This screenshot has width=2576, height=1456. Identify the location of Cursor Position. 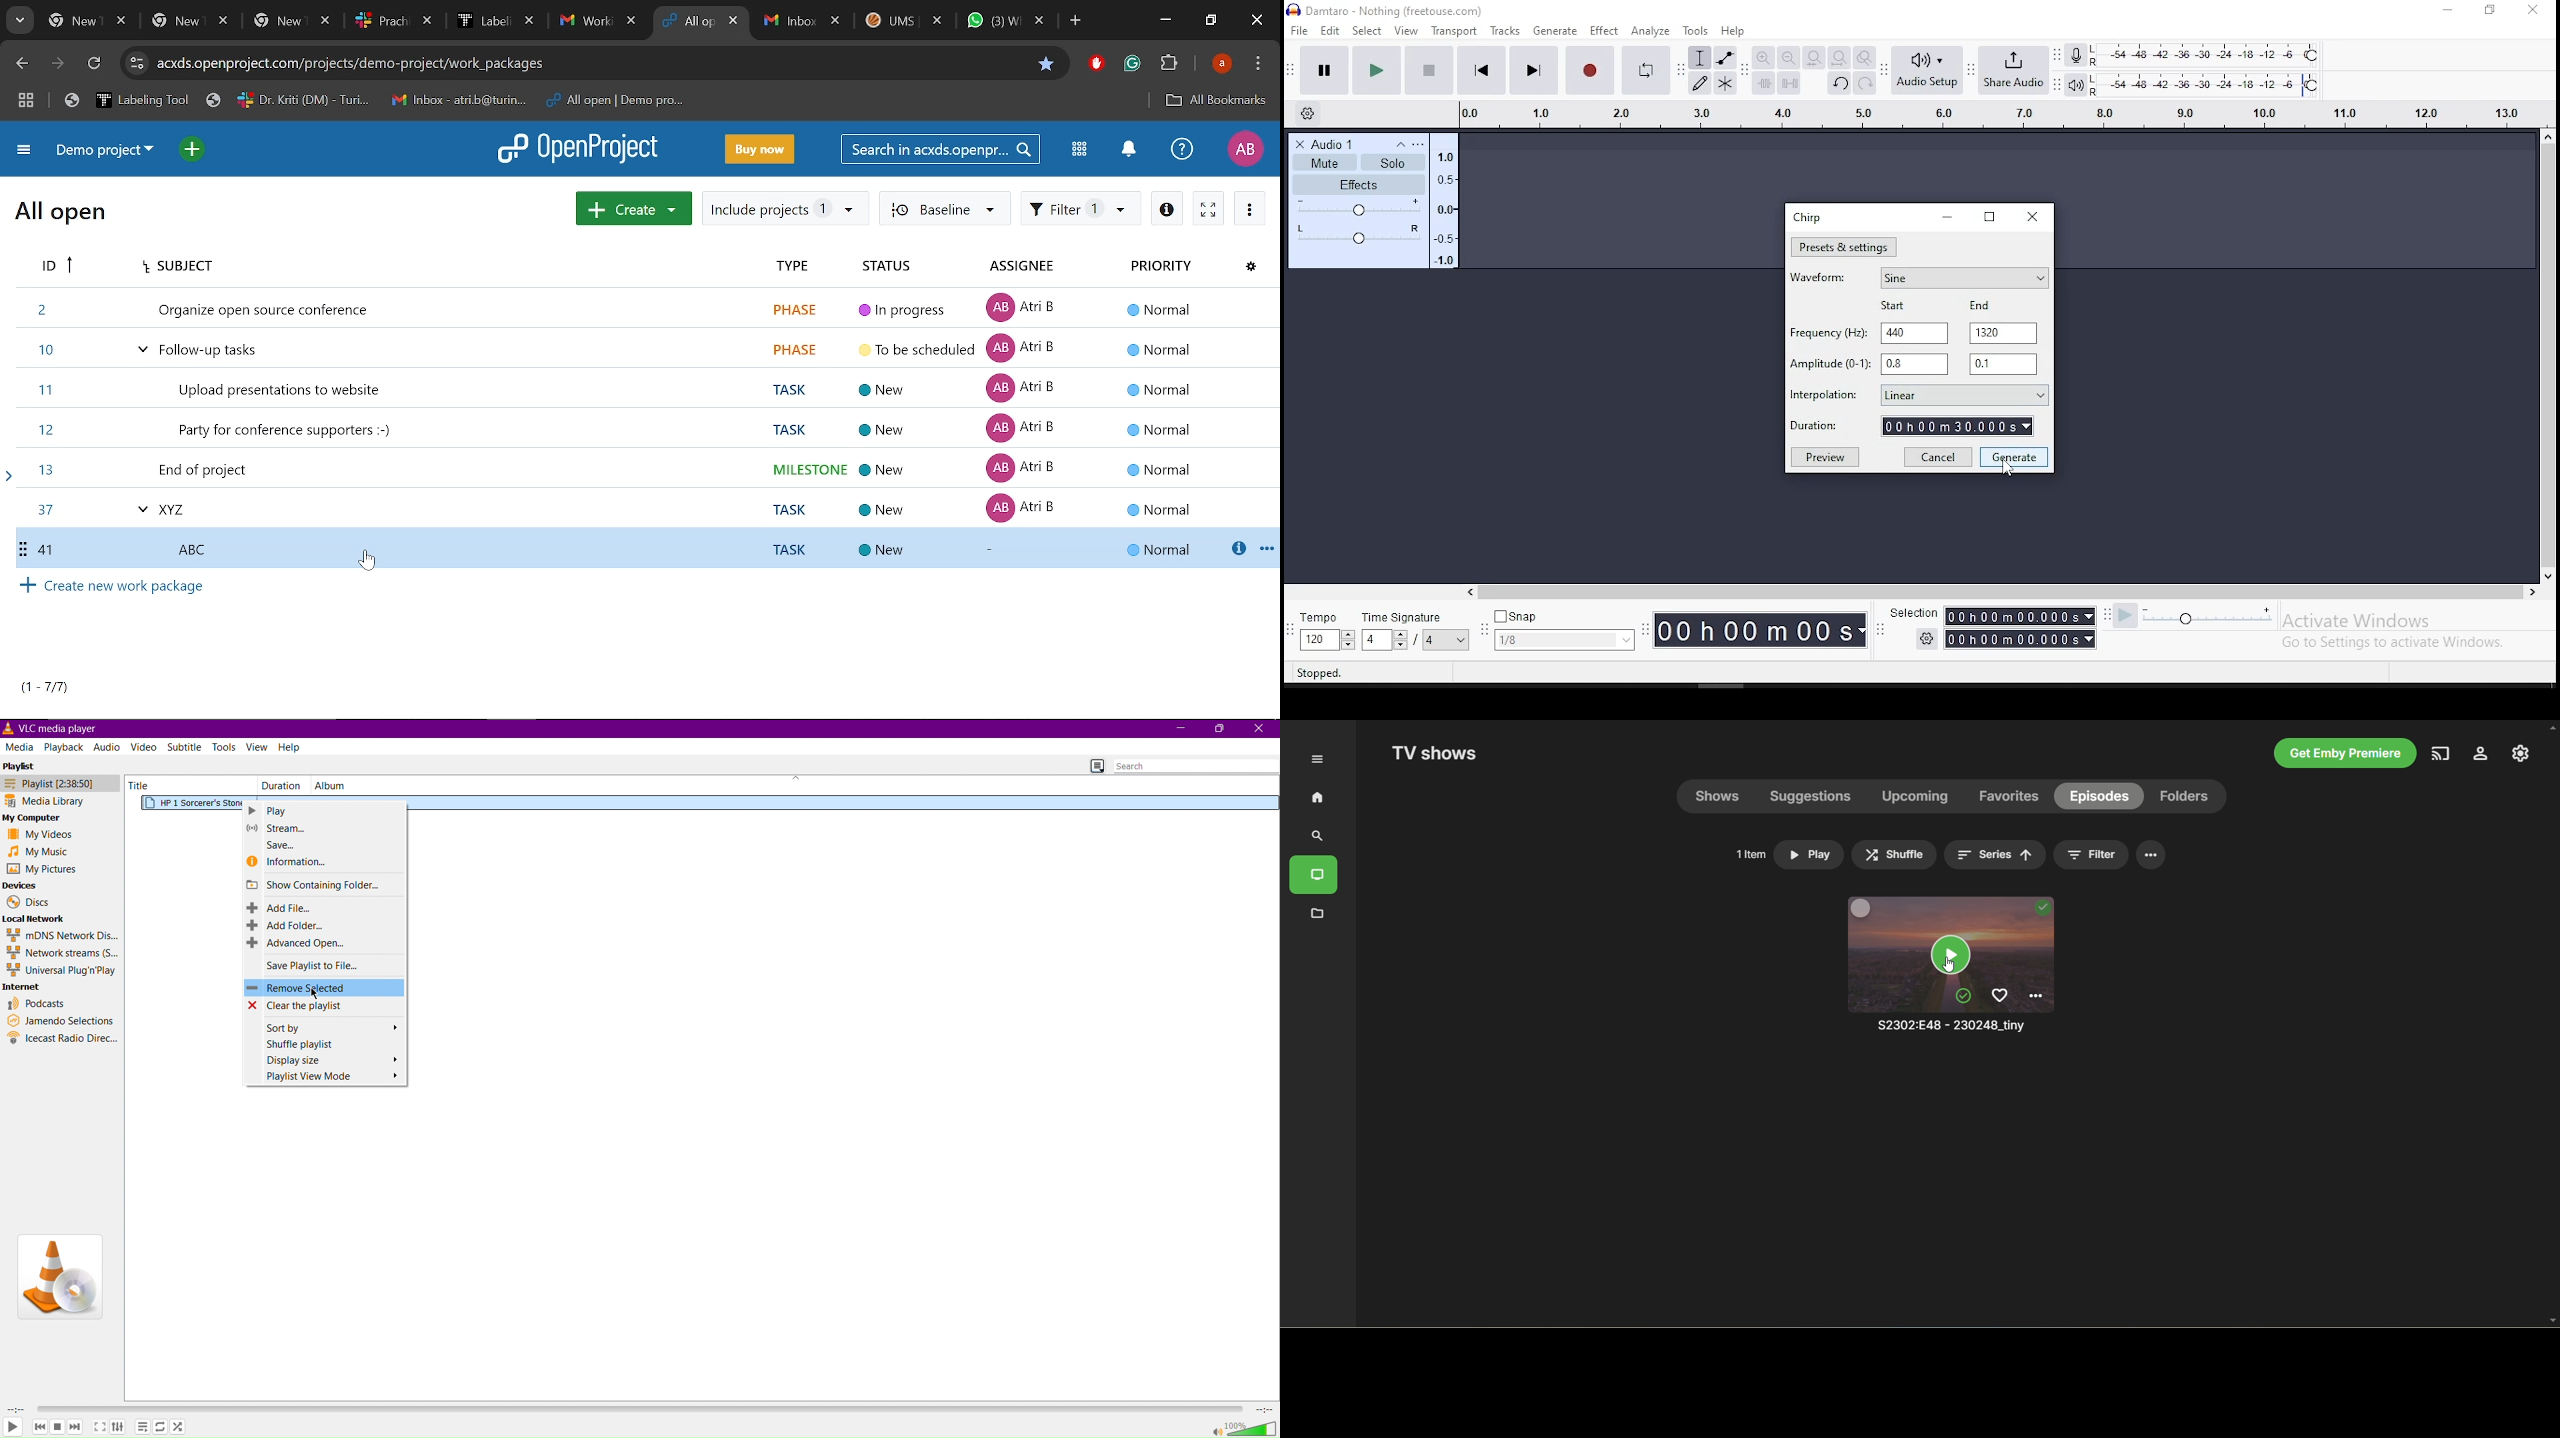
(315, 992).